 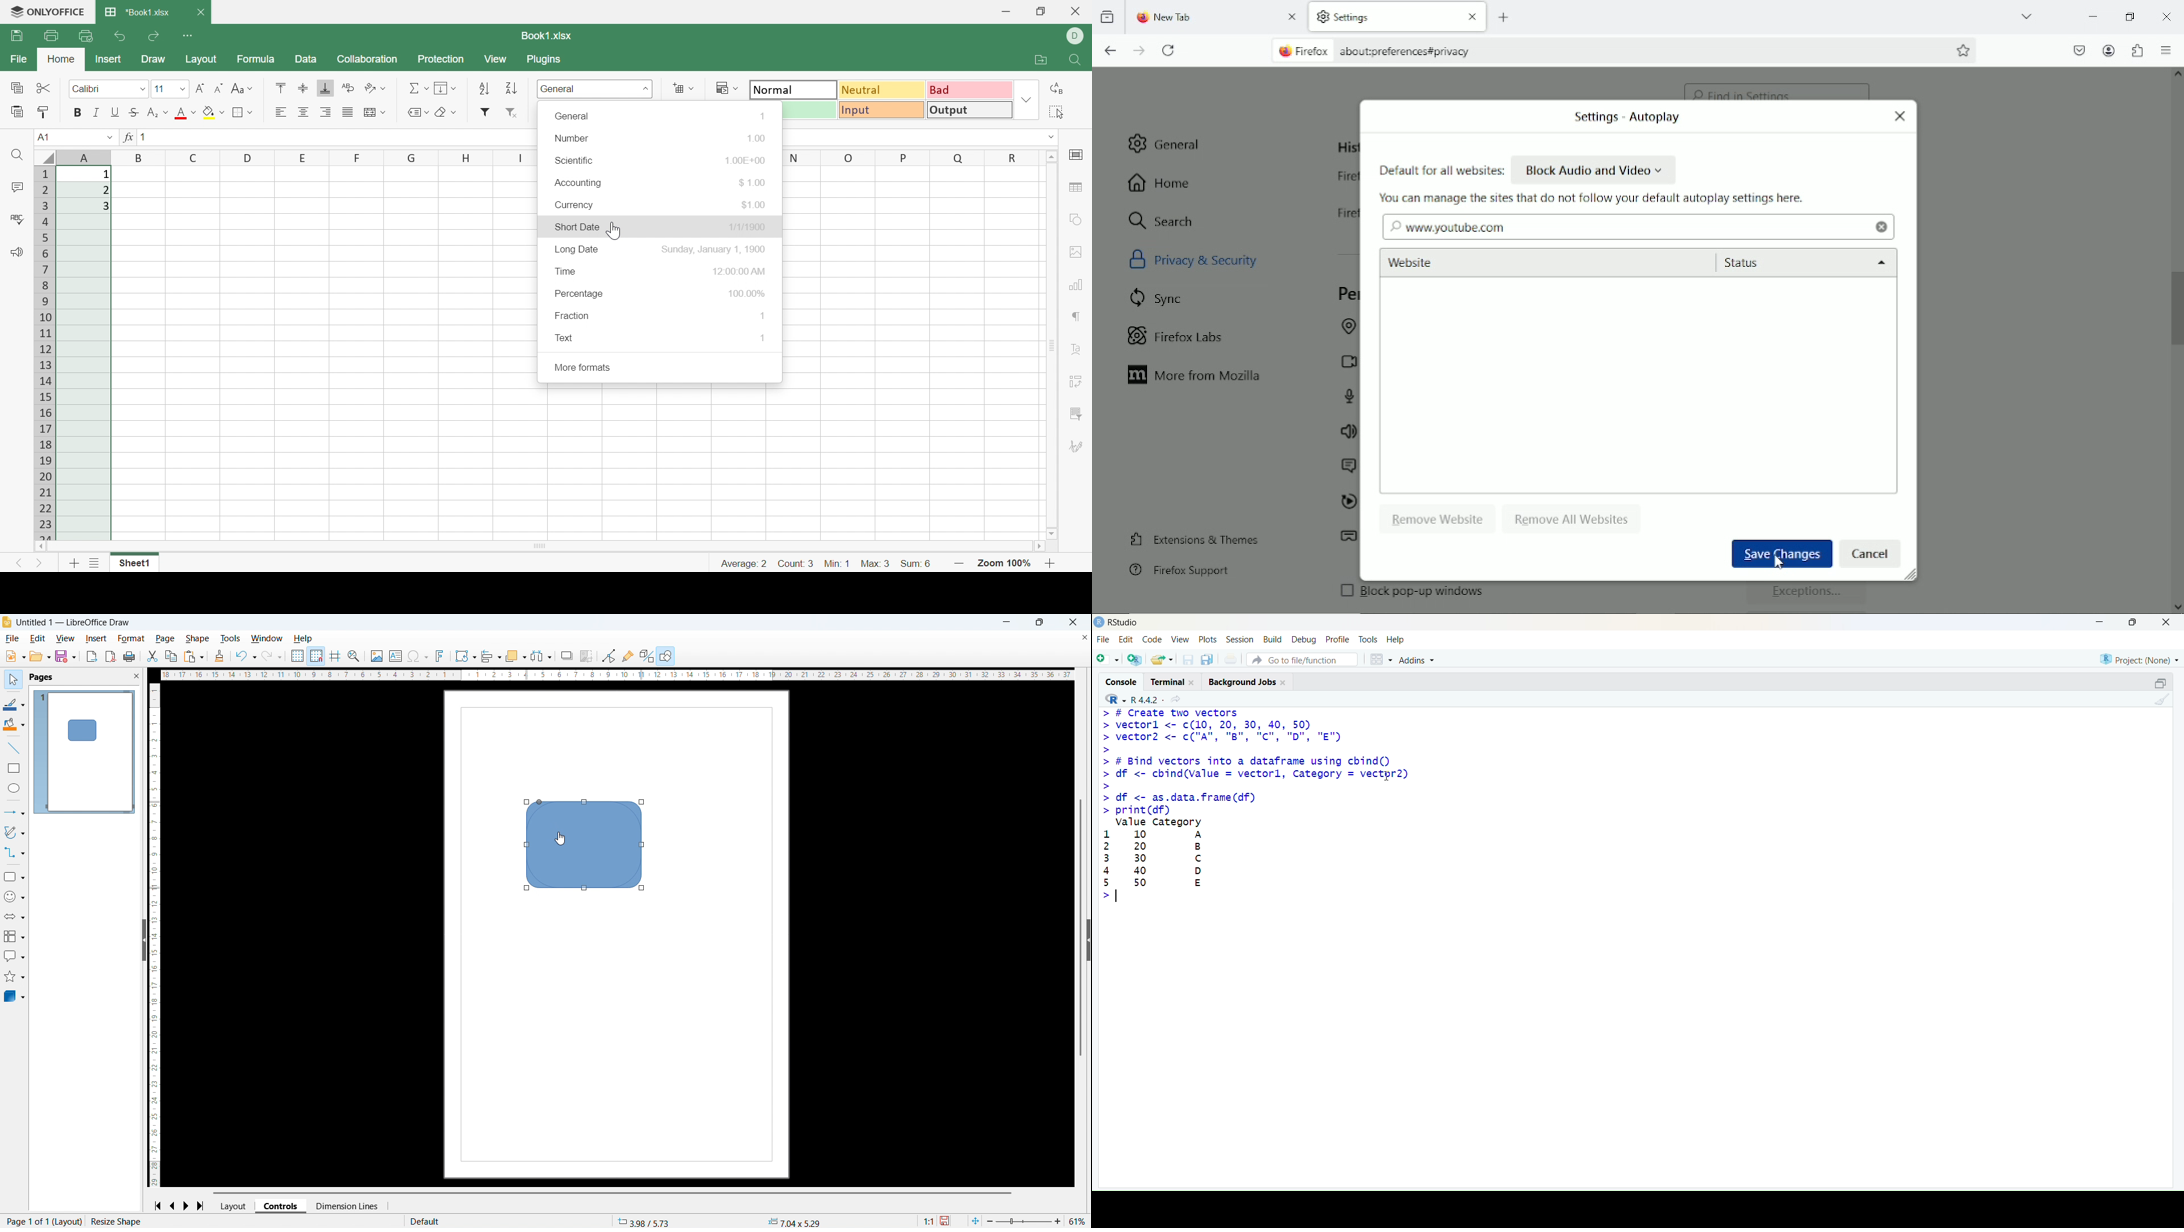 I want to click on minimize, so click(x=2162, y=684).